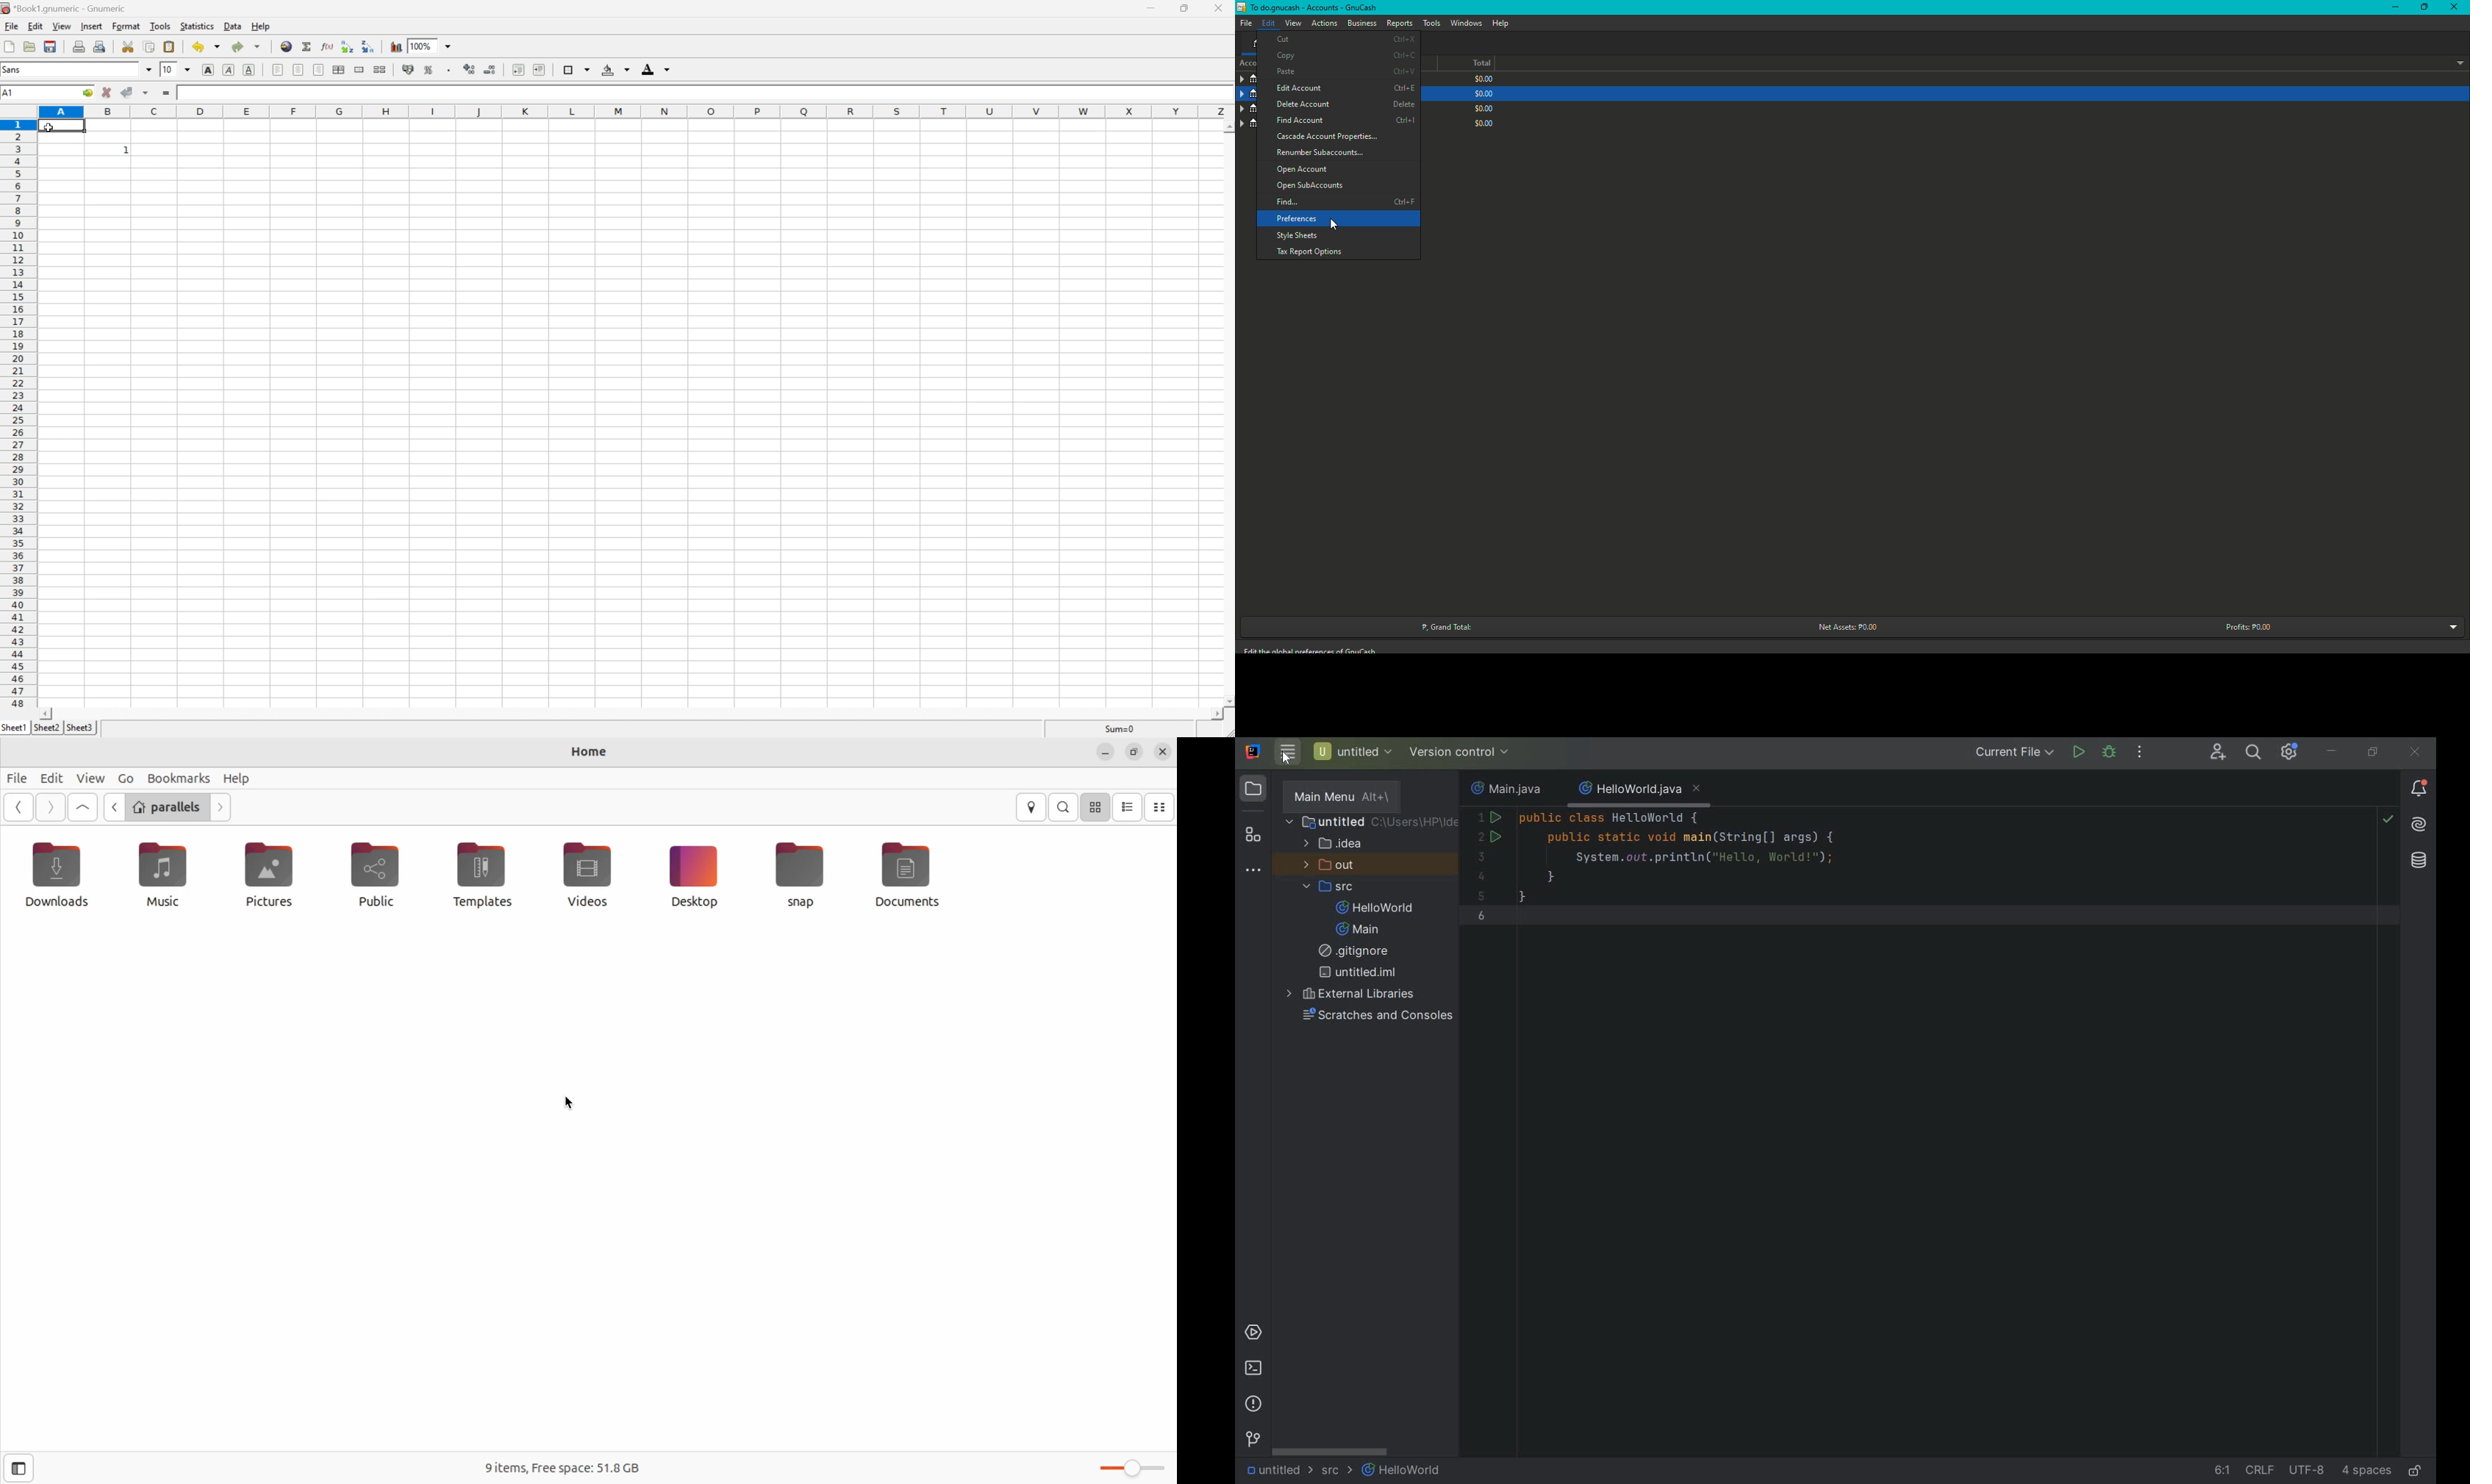 The width and height of the screenshot is (2492, 1484). What do you see at coordinates (1336, 886) in the screenshot?
I see `SRC` at bounding box center [1336, 886].